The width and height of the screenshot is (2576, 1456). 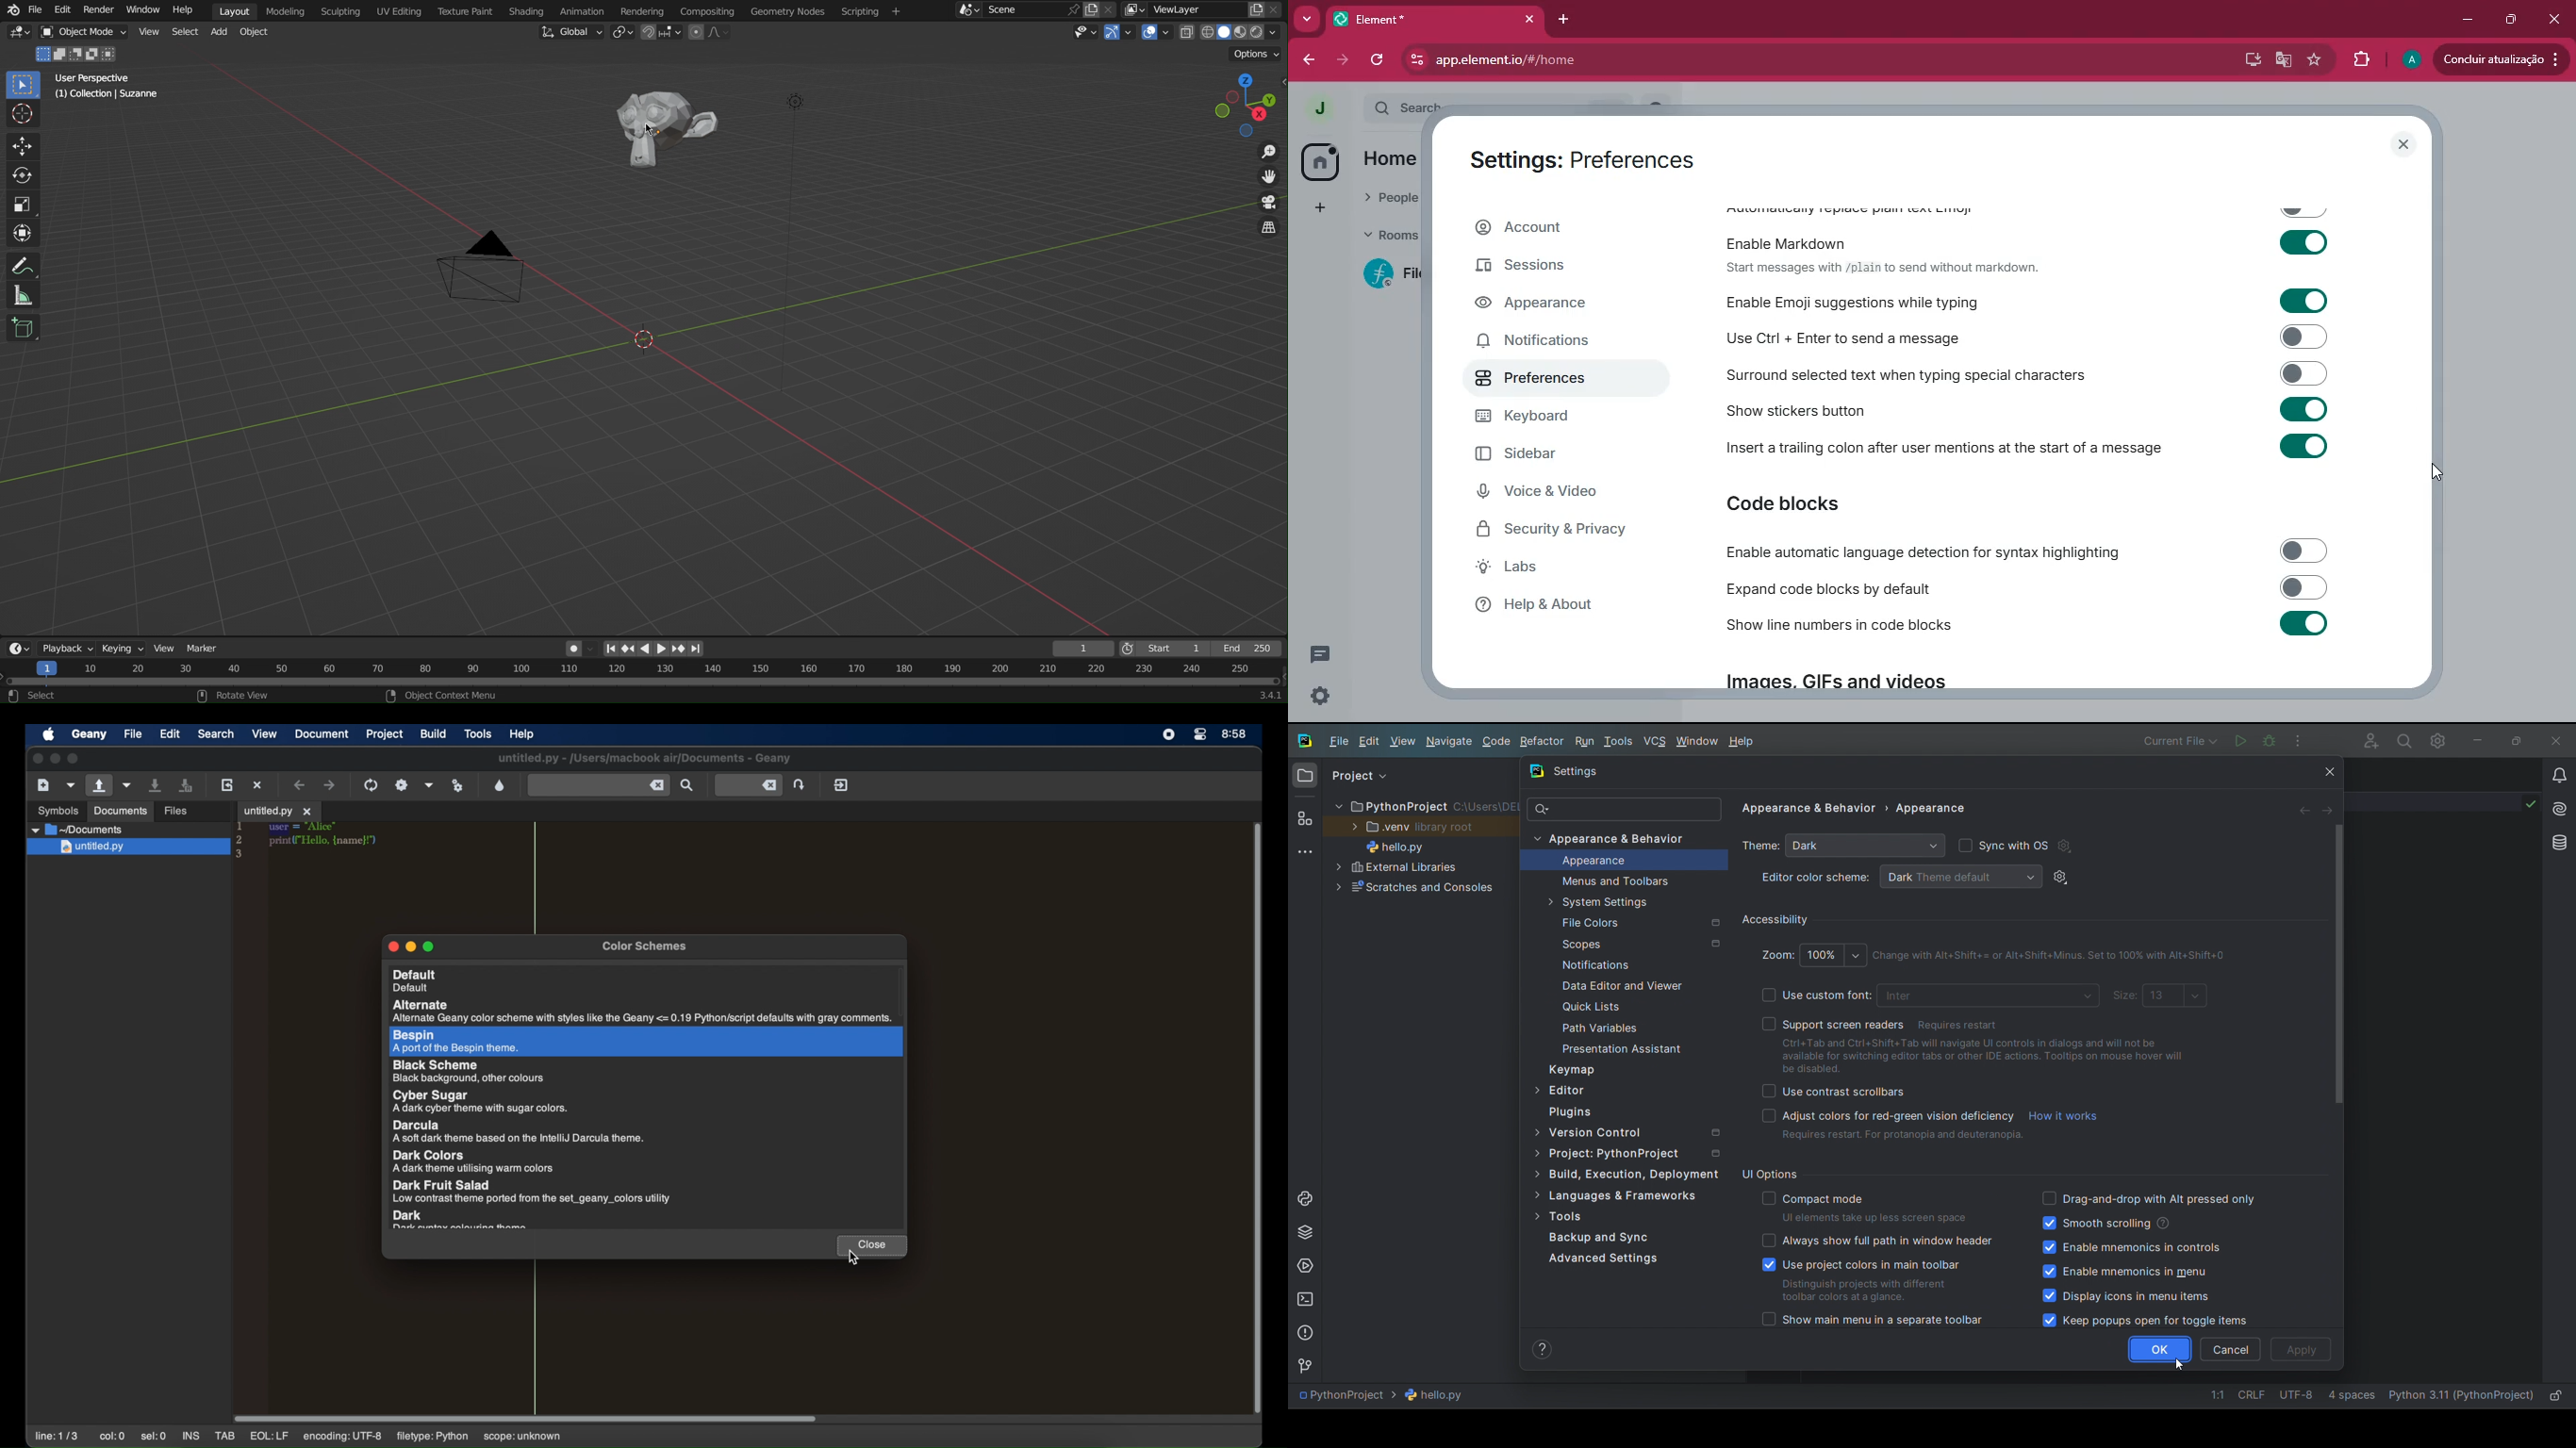 What do you see at coordinates (1623, 1010) in the screenshot?
I see `Quick List` at bounding box center [1623, 1010].